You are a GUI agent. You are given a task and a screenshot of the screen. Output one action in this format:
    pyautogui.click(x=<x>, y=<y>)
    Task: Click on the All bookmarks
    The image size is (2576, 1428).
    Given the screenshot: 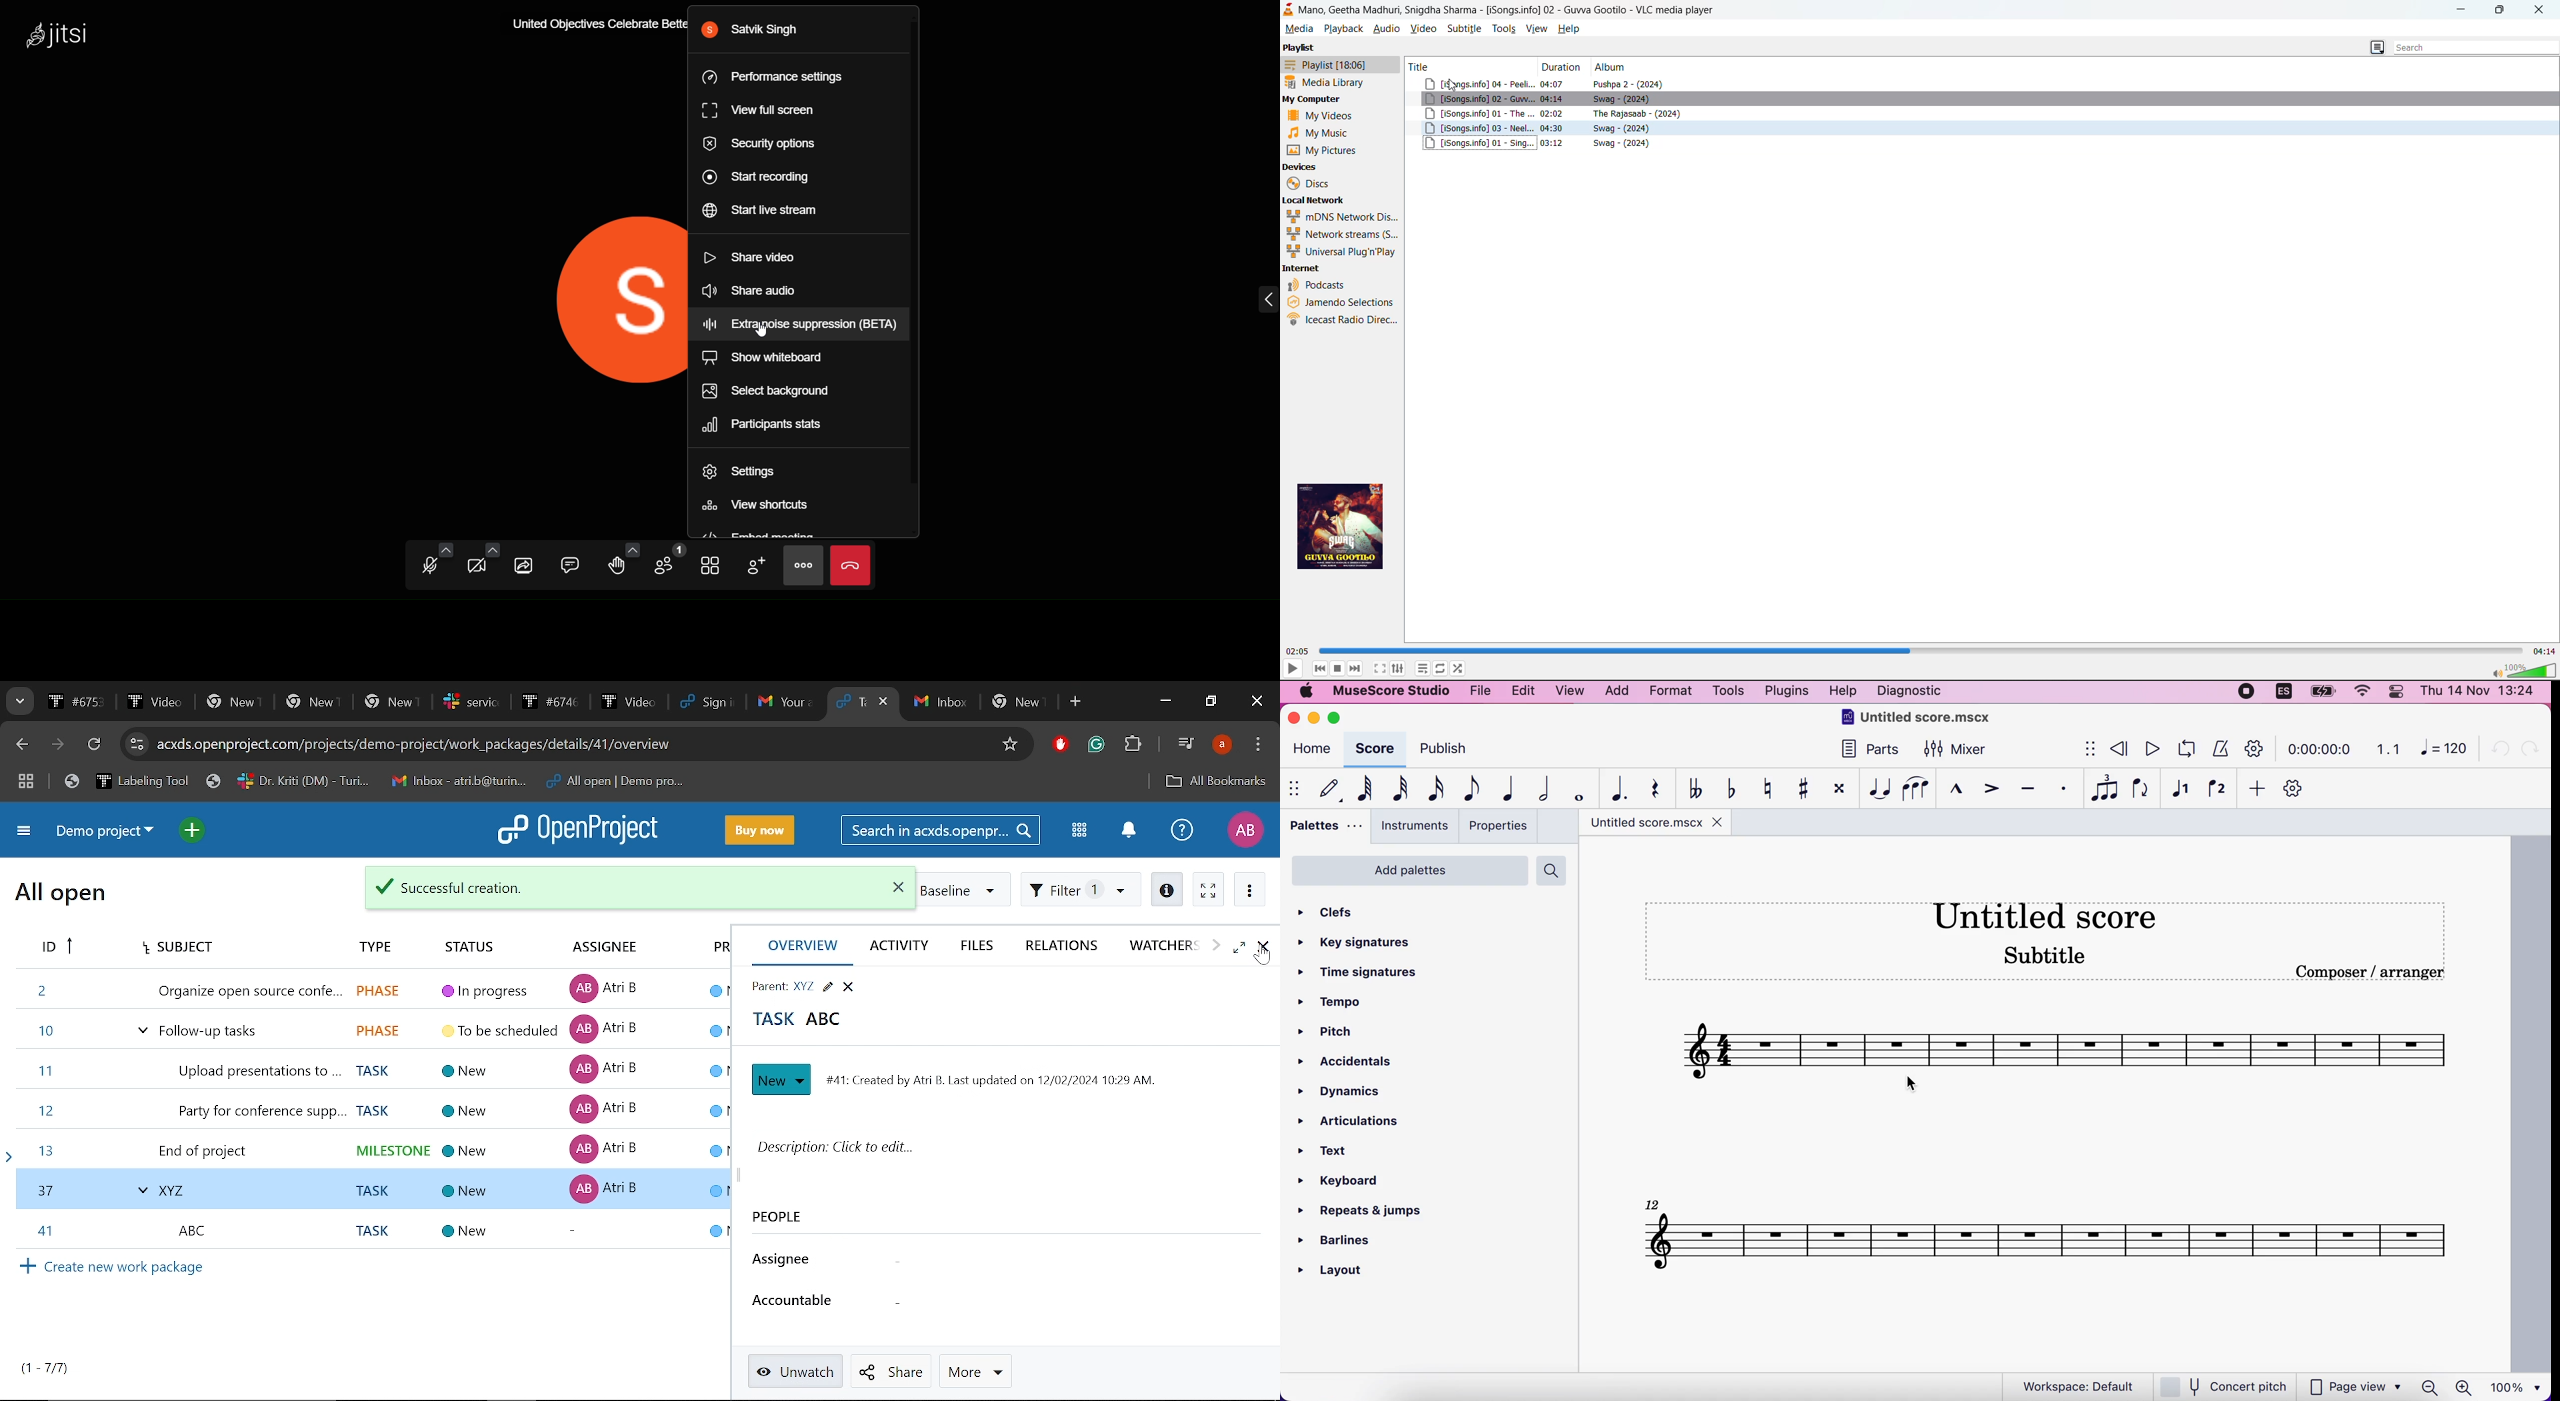 What is the action you would take?
    pyautogui.click(x=1216, y=783)
    